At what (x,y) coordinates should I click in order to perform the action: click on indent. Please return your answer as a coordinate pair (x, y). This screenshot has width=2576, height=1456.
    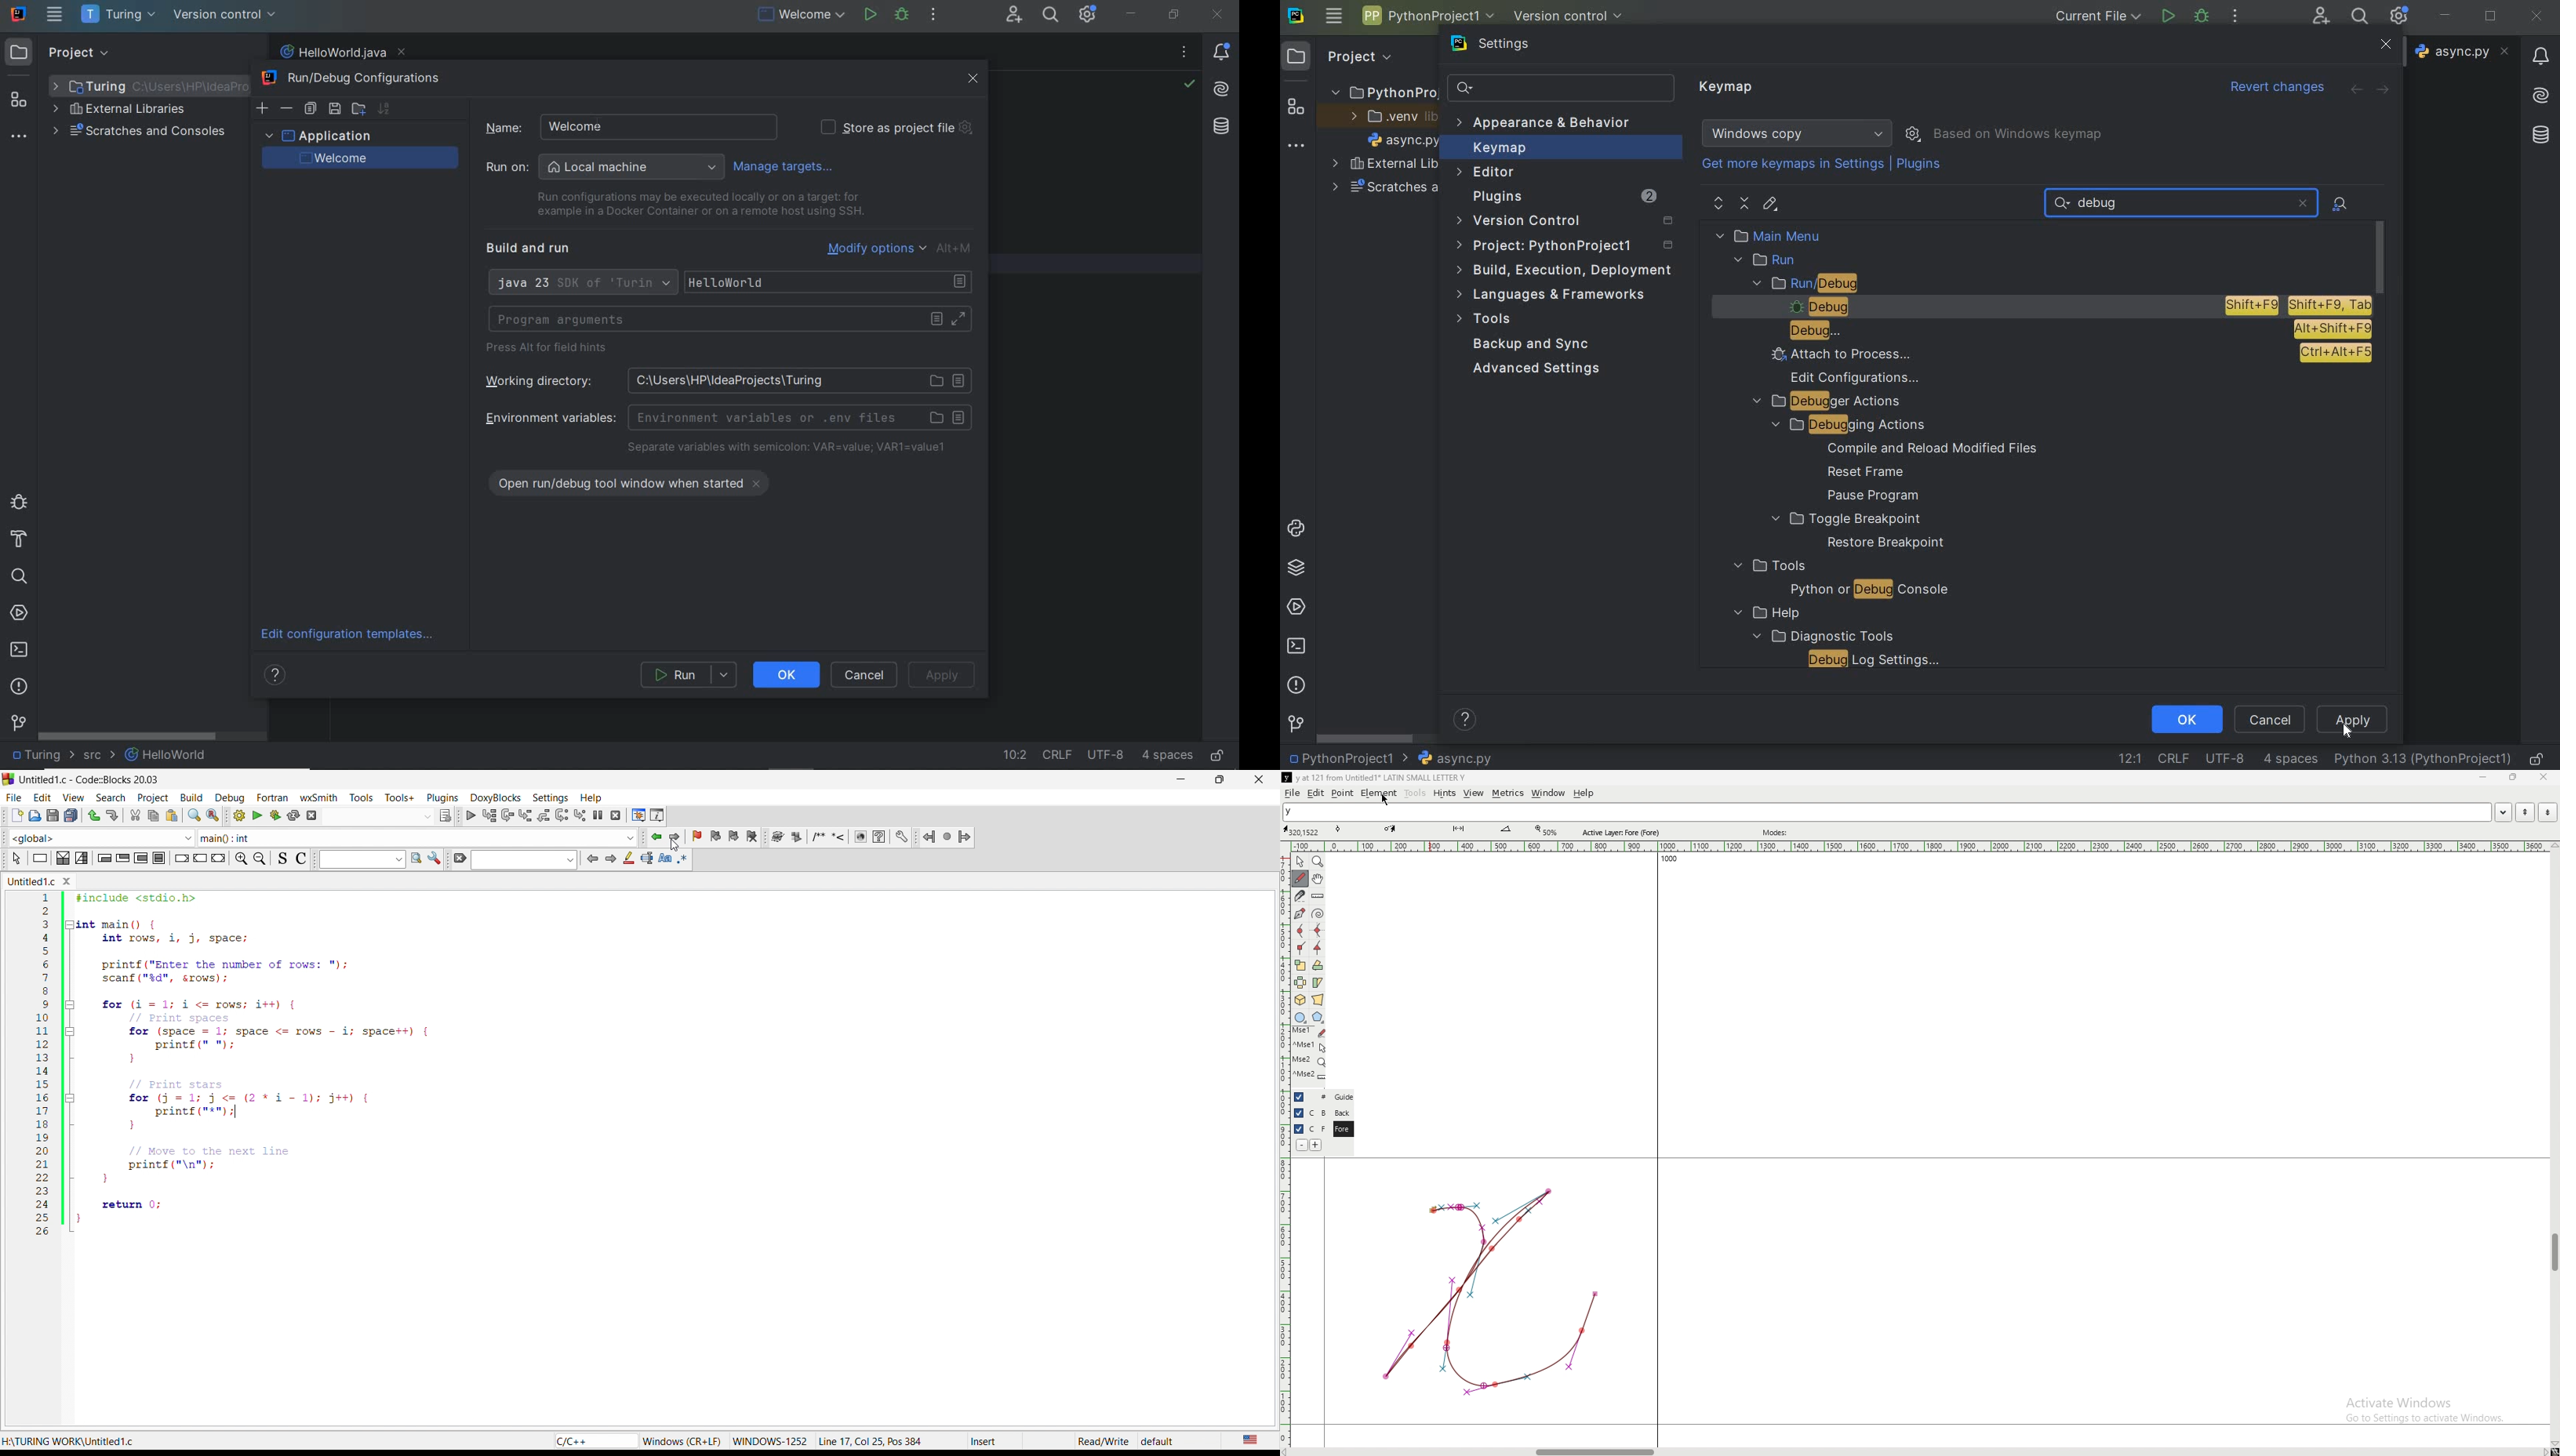
    Looking at the image, I should click on (1167, 756).